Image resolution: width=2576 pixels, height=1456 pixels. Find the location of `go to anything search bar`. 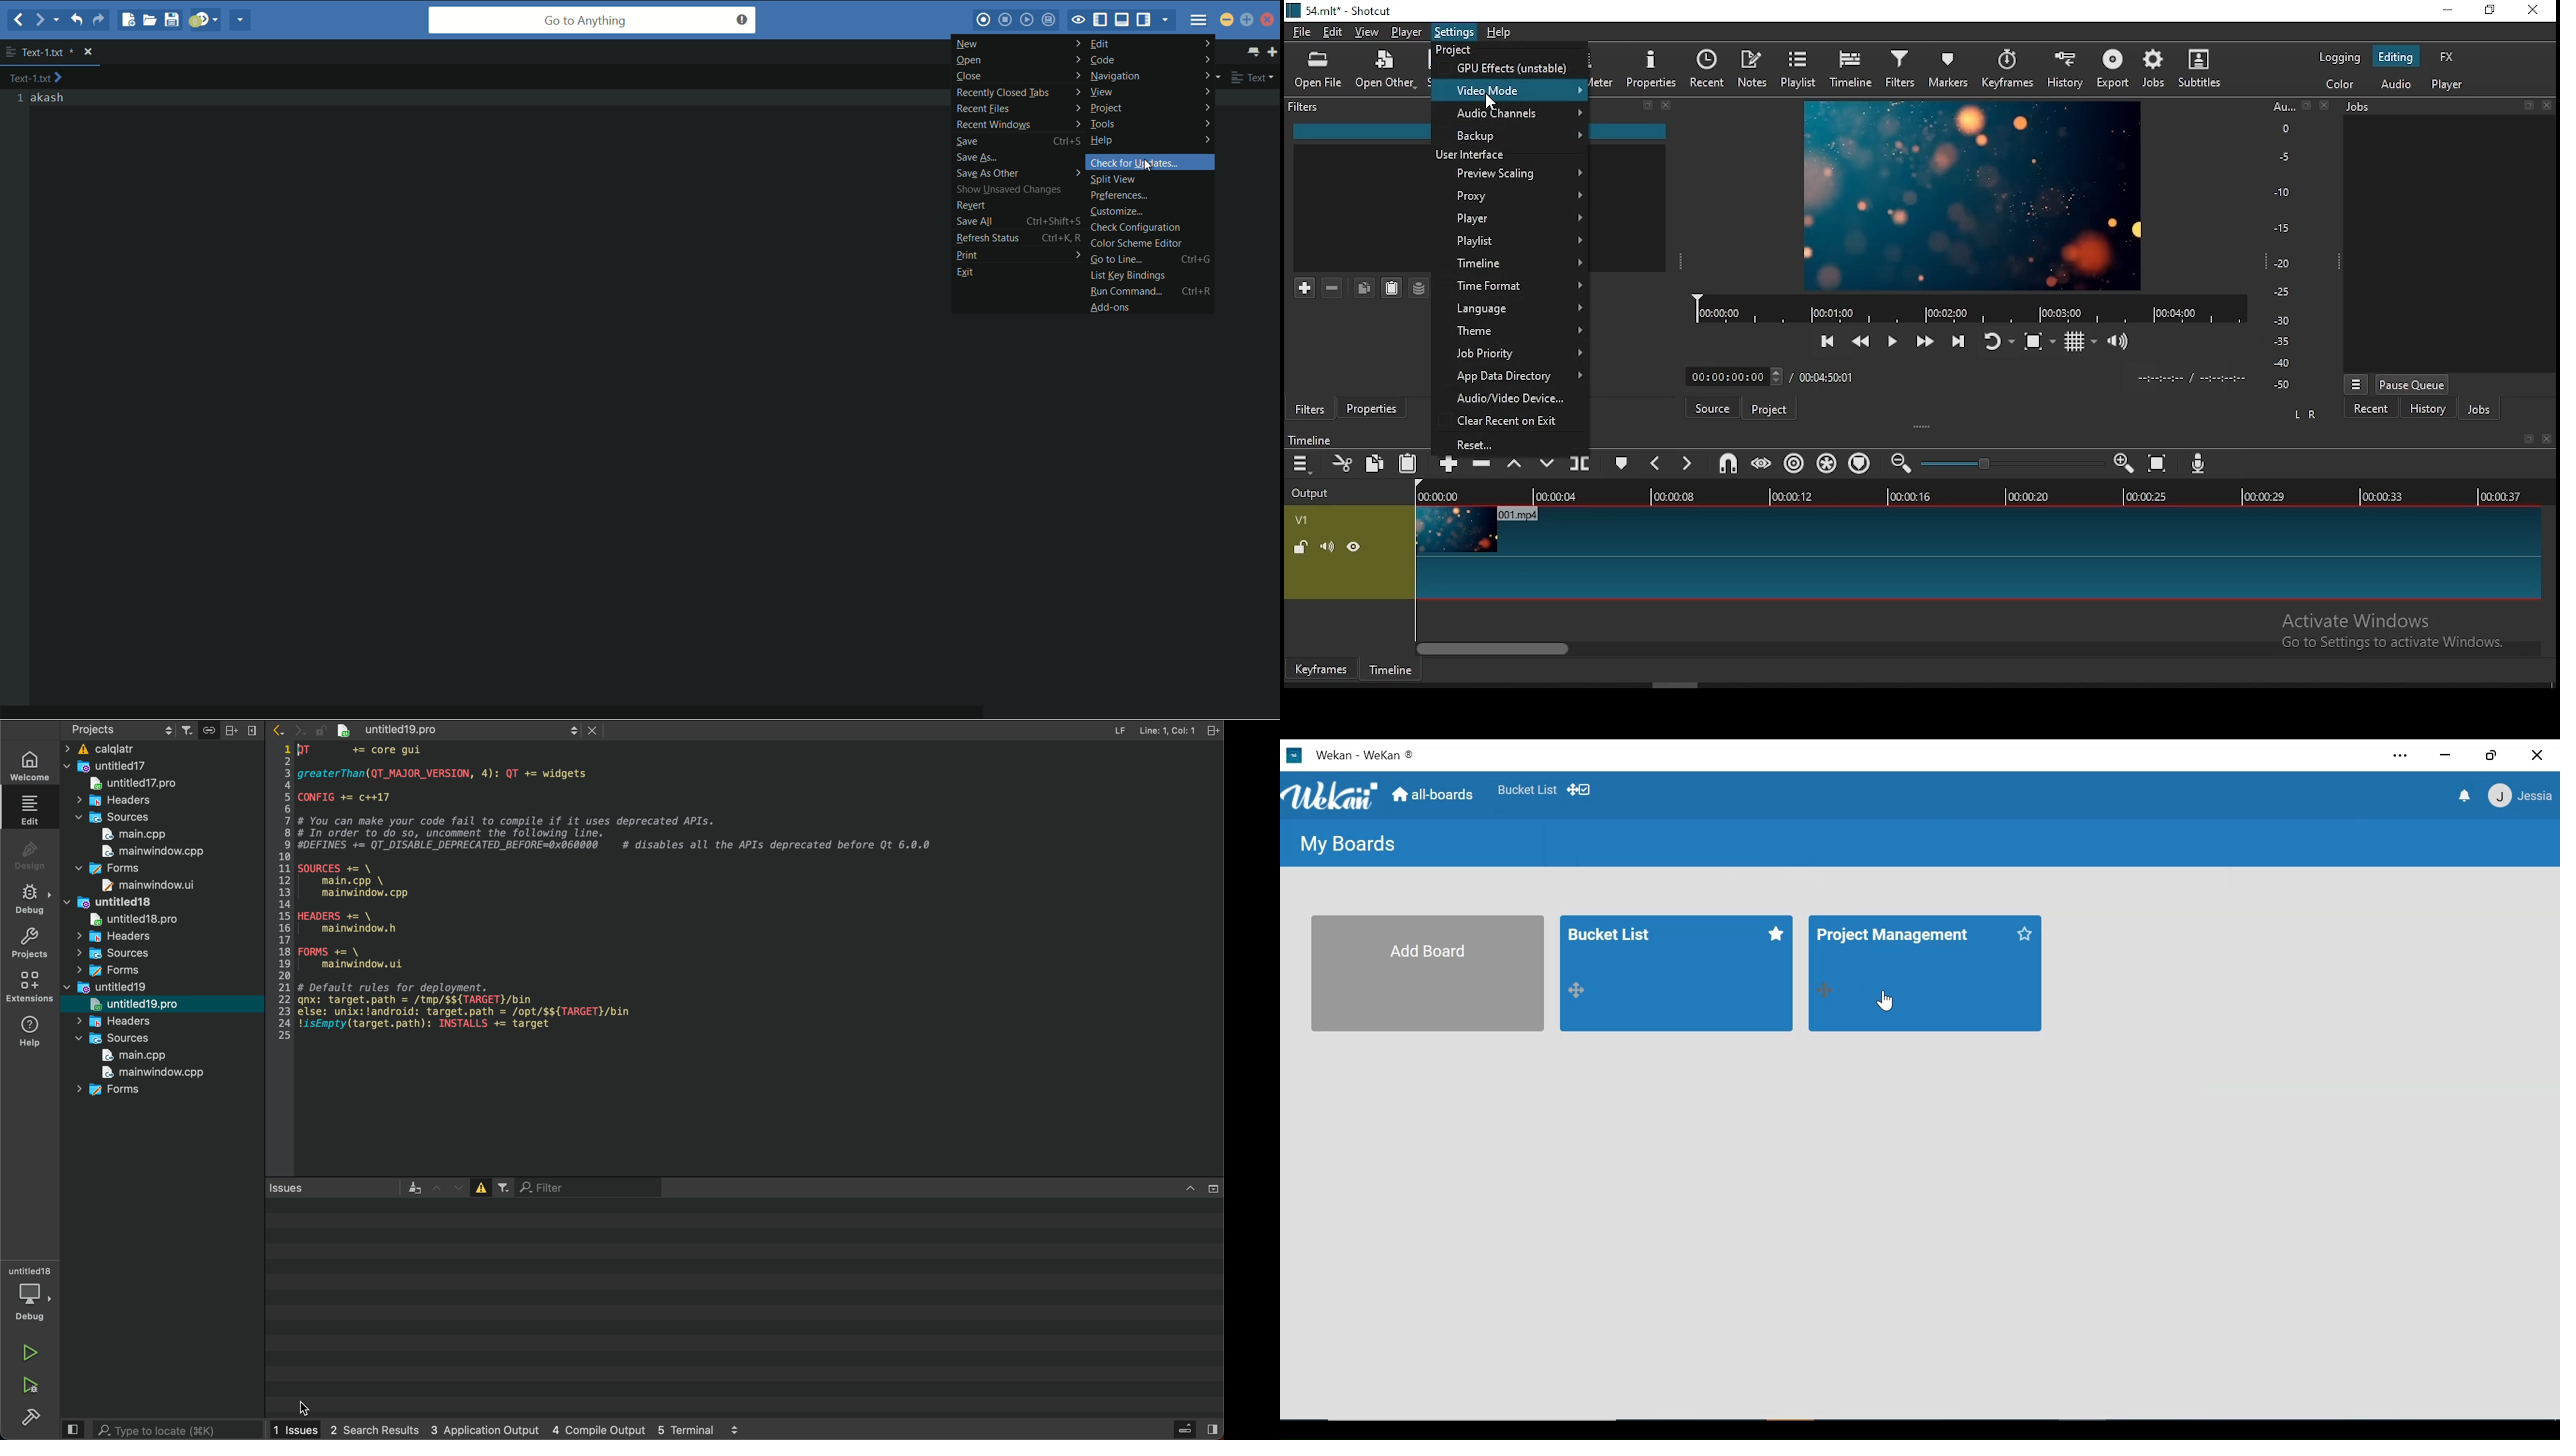

go to anything search bar is located at coordinates (591, 20).